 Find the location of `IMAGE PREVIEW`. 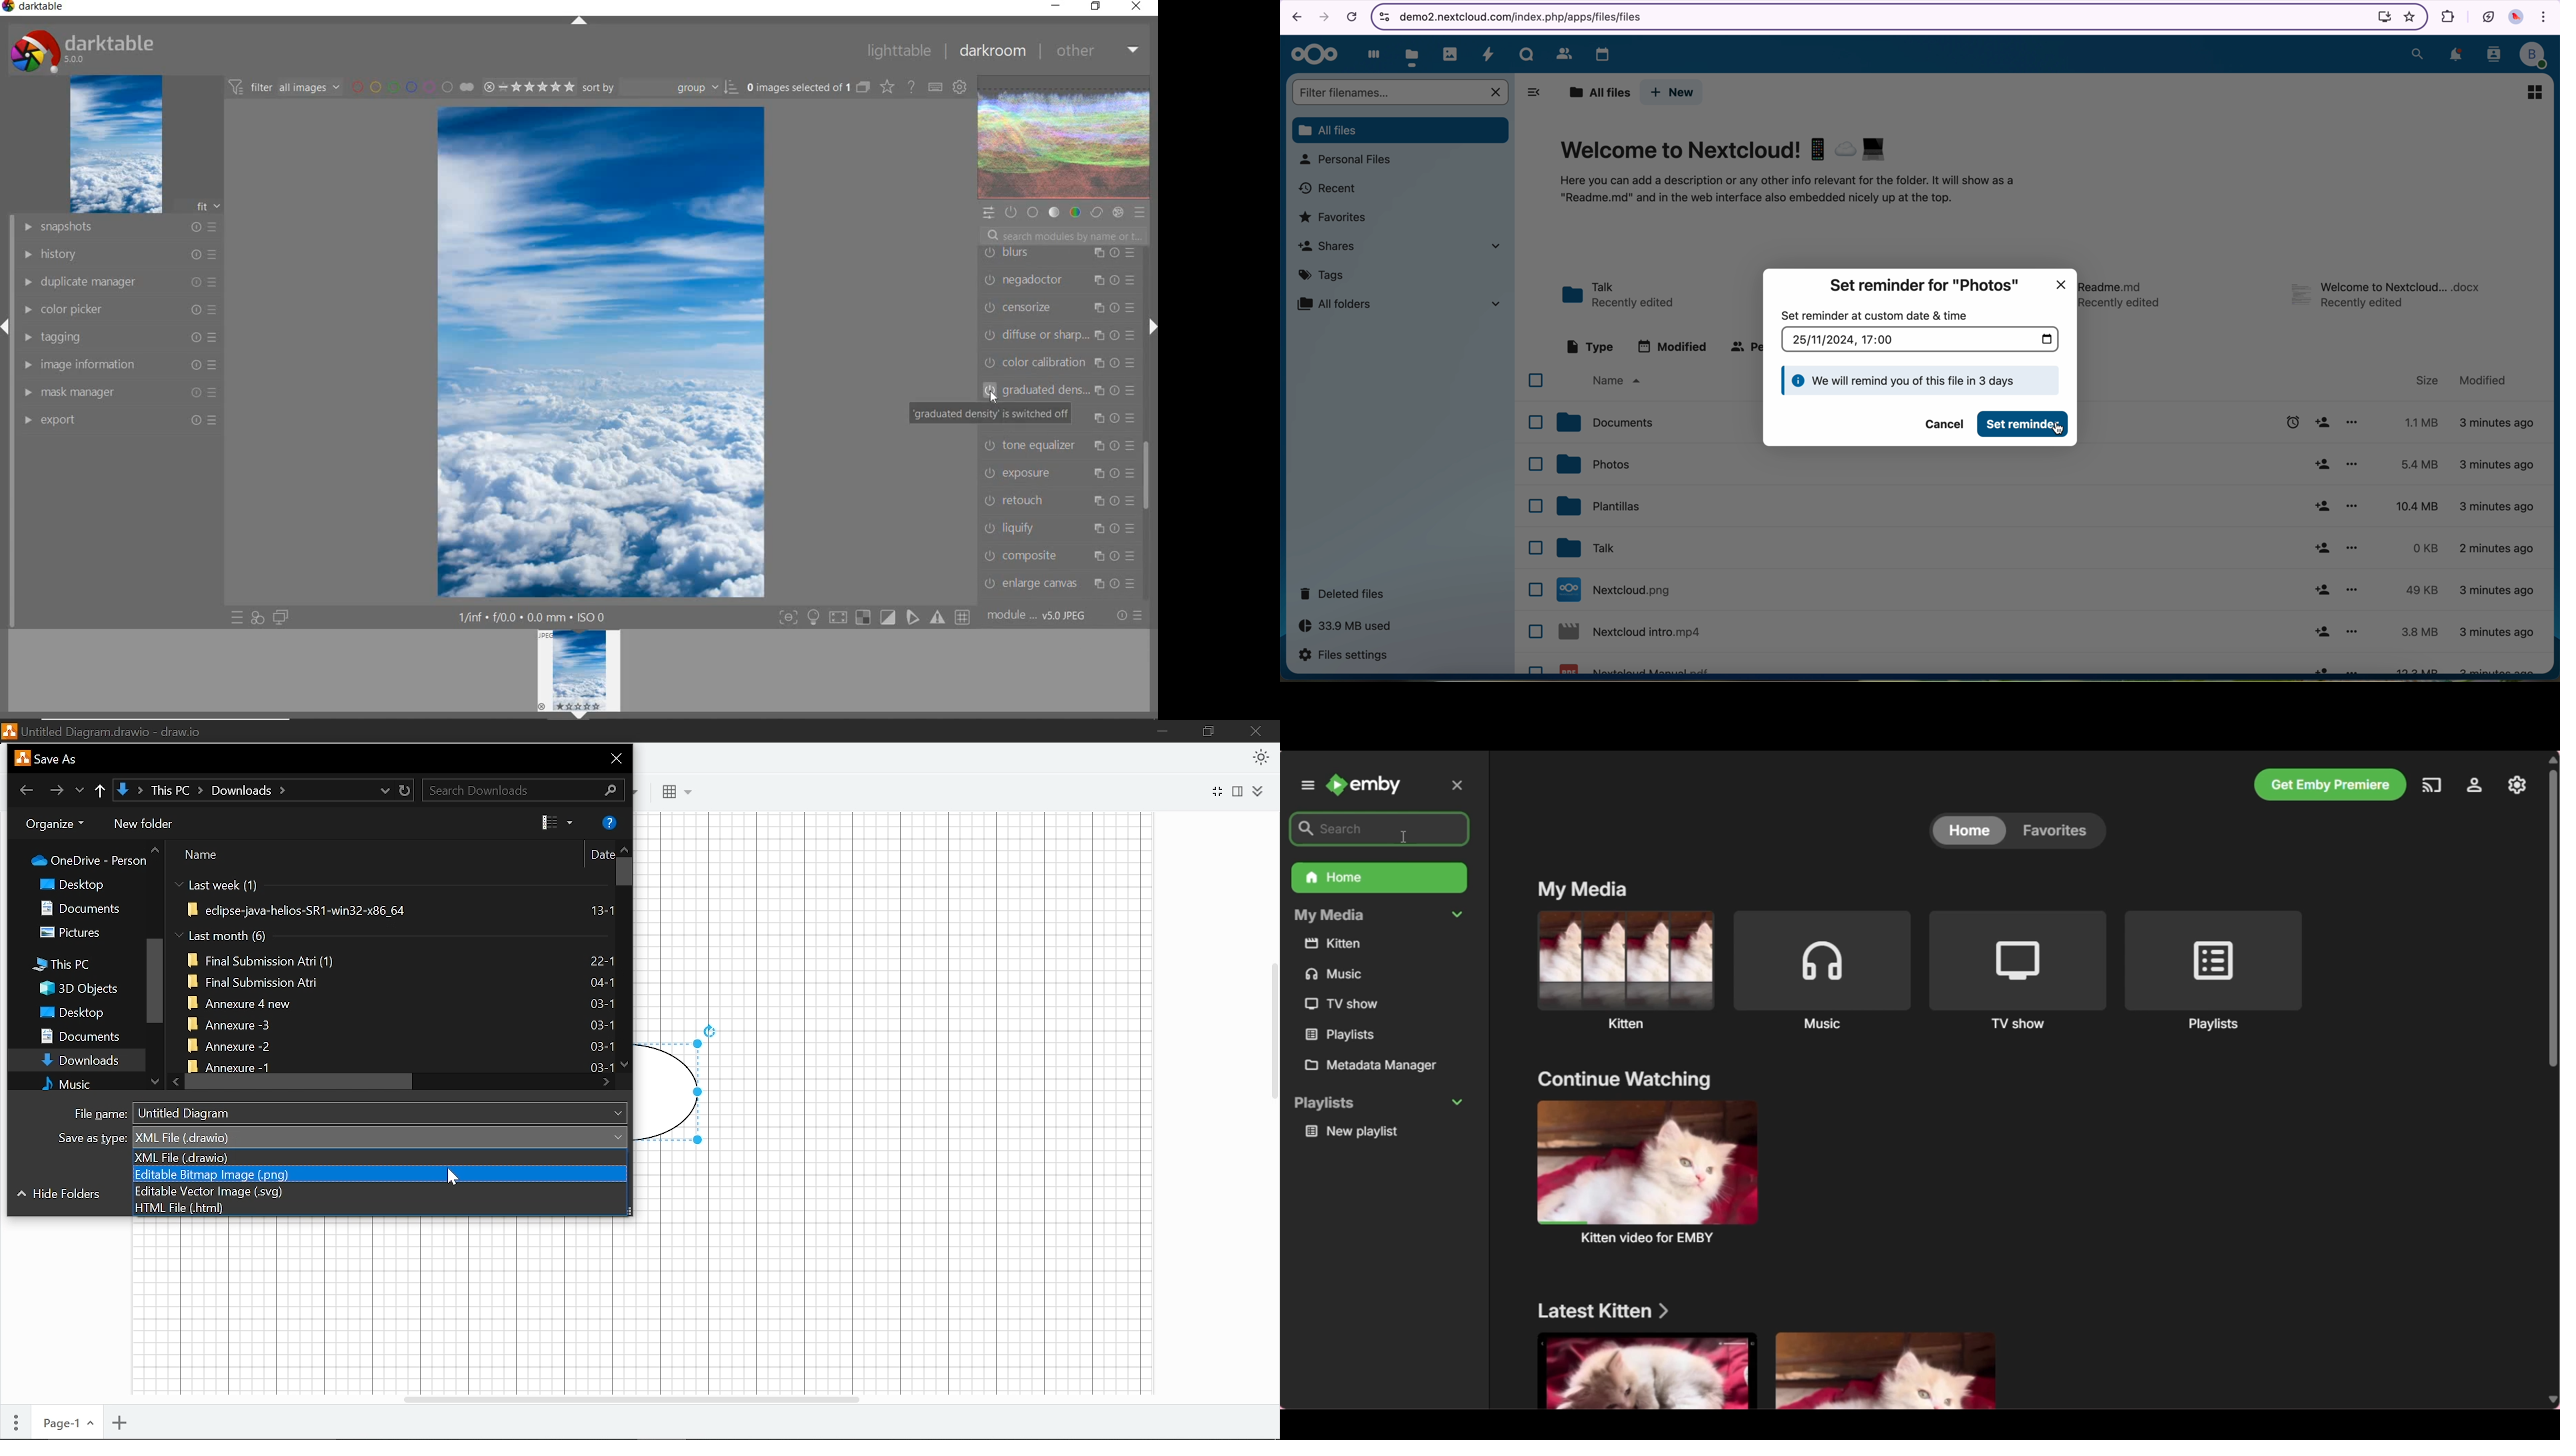

IMAGE PREVIEW is located at coordinates (579, 670).